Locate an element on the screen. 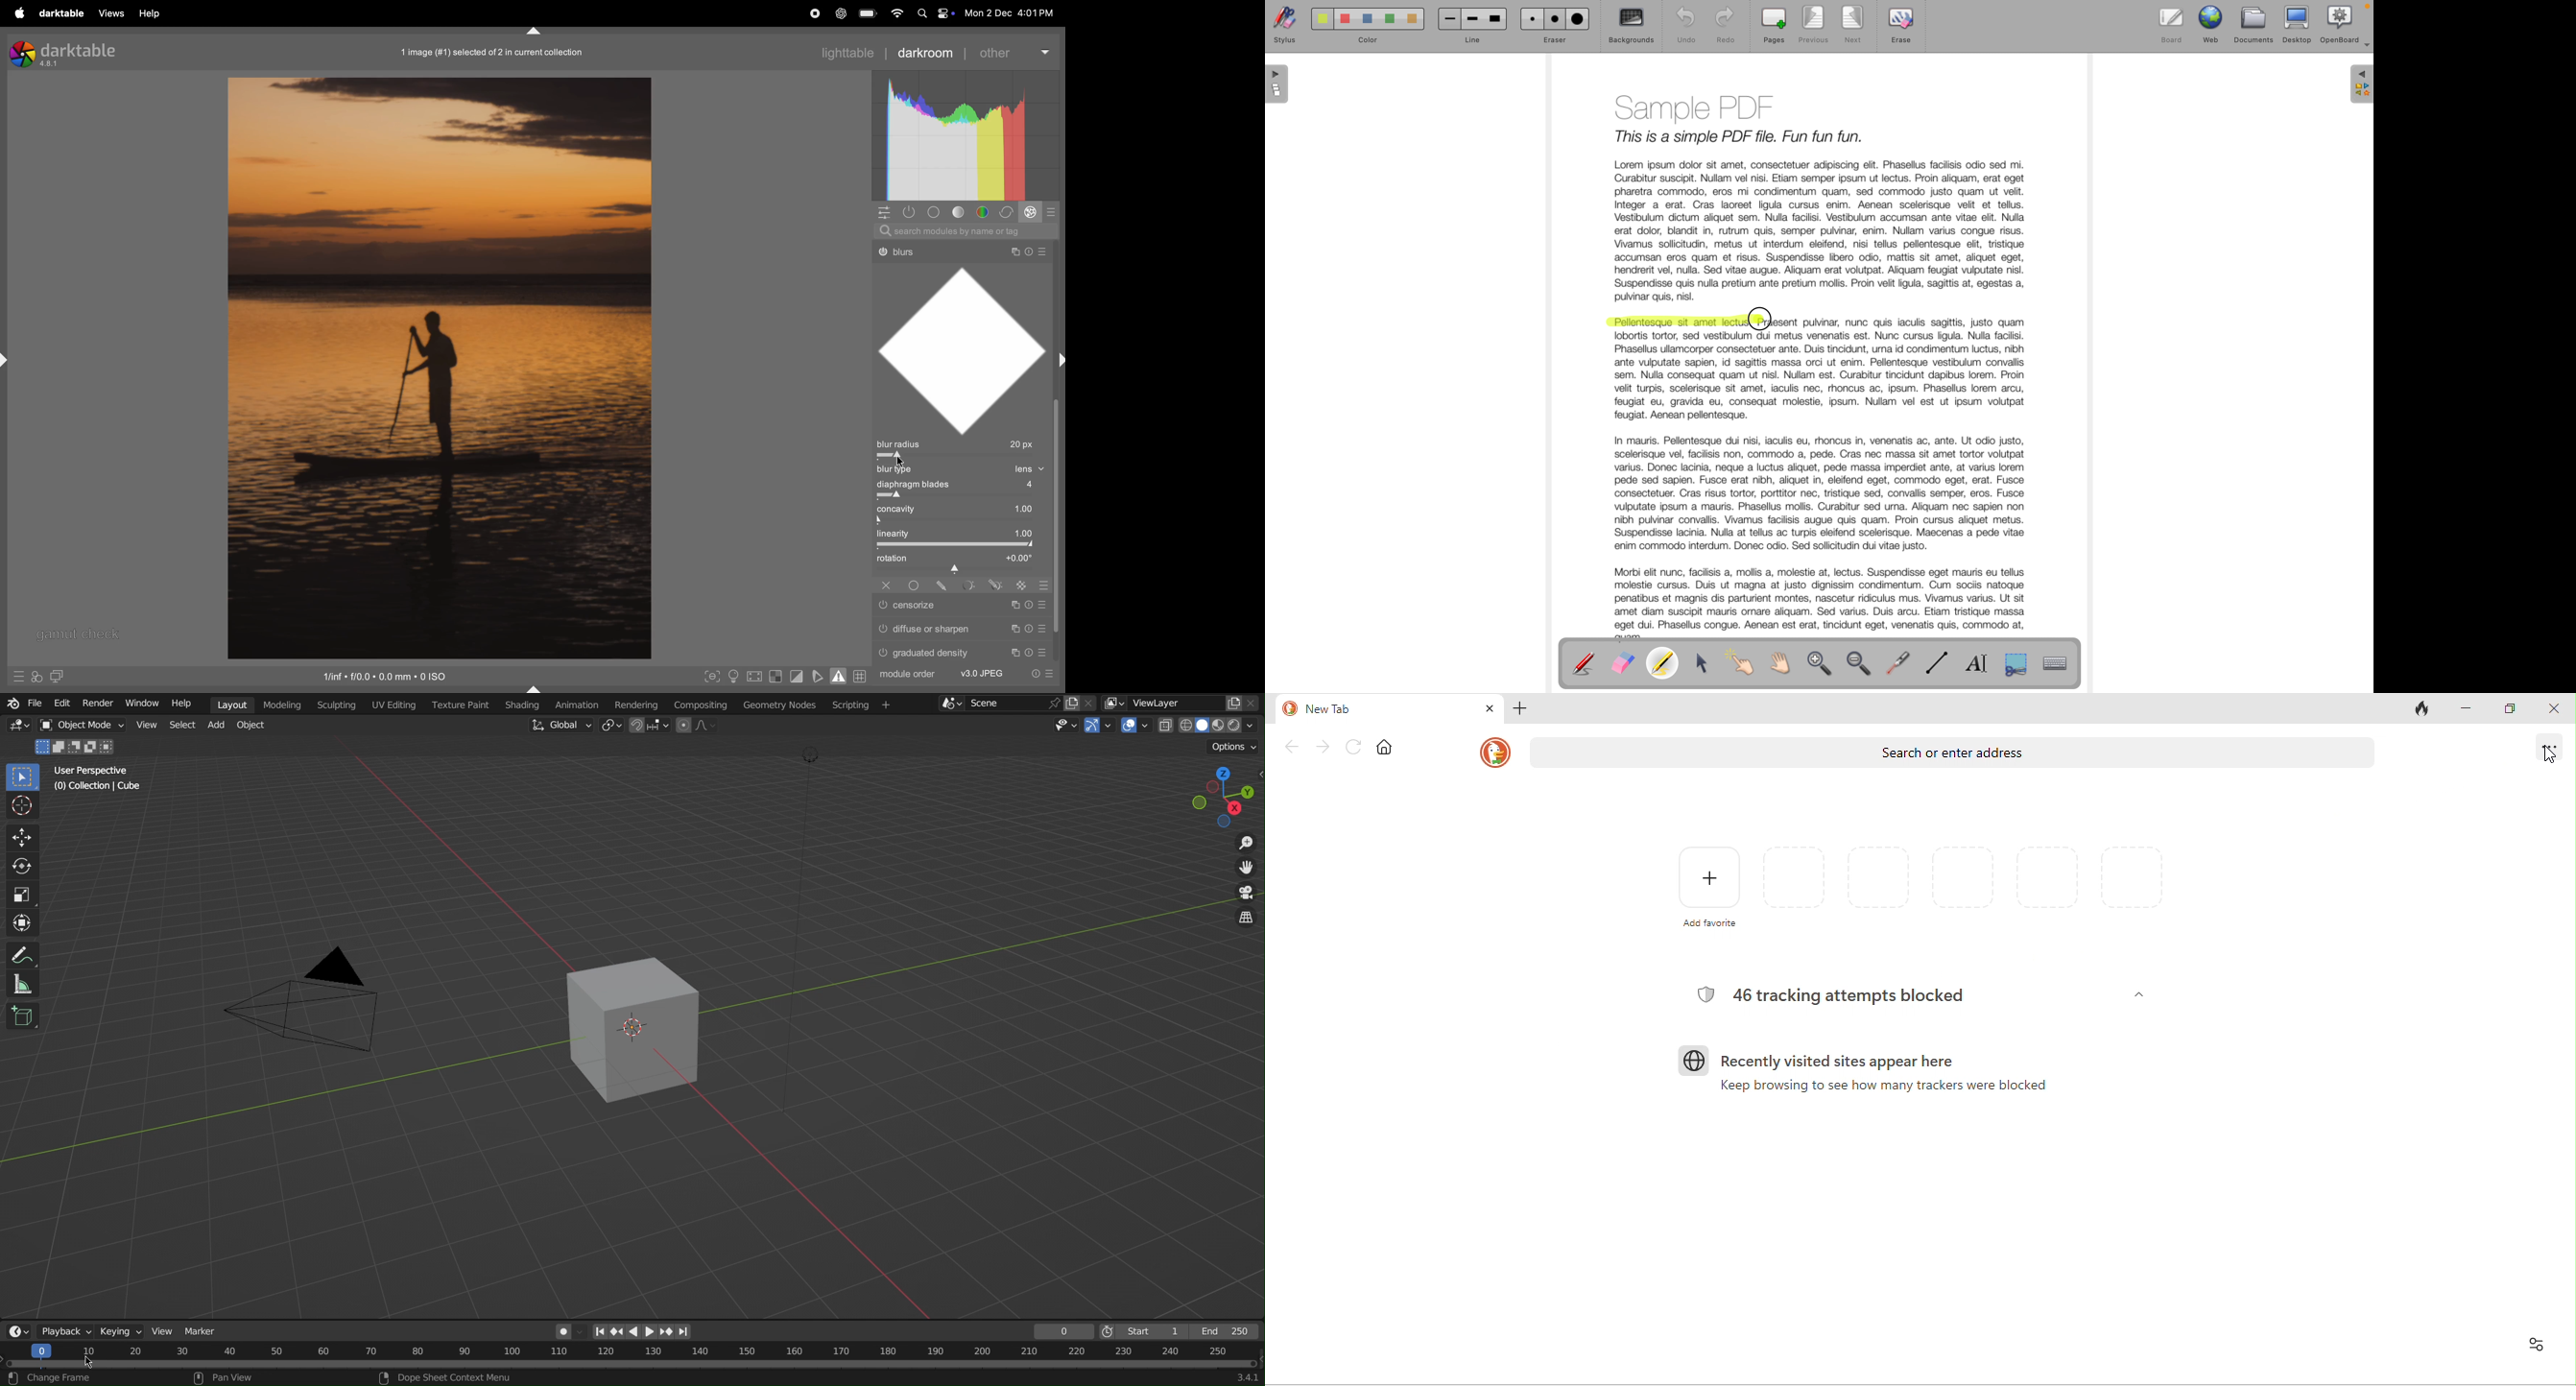  highligth is located at coordinates (1665, 665).